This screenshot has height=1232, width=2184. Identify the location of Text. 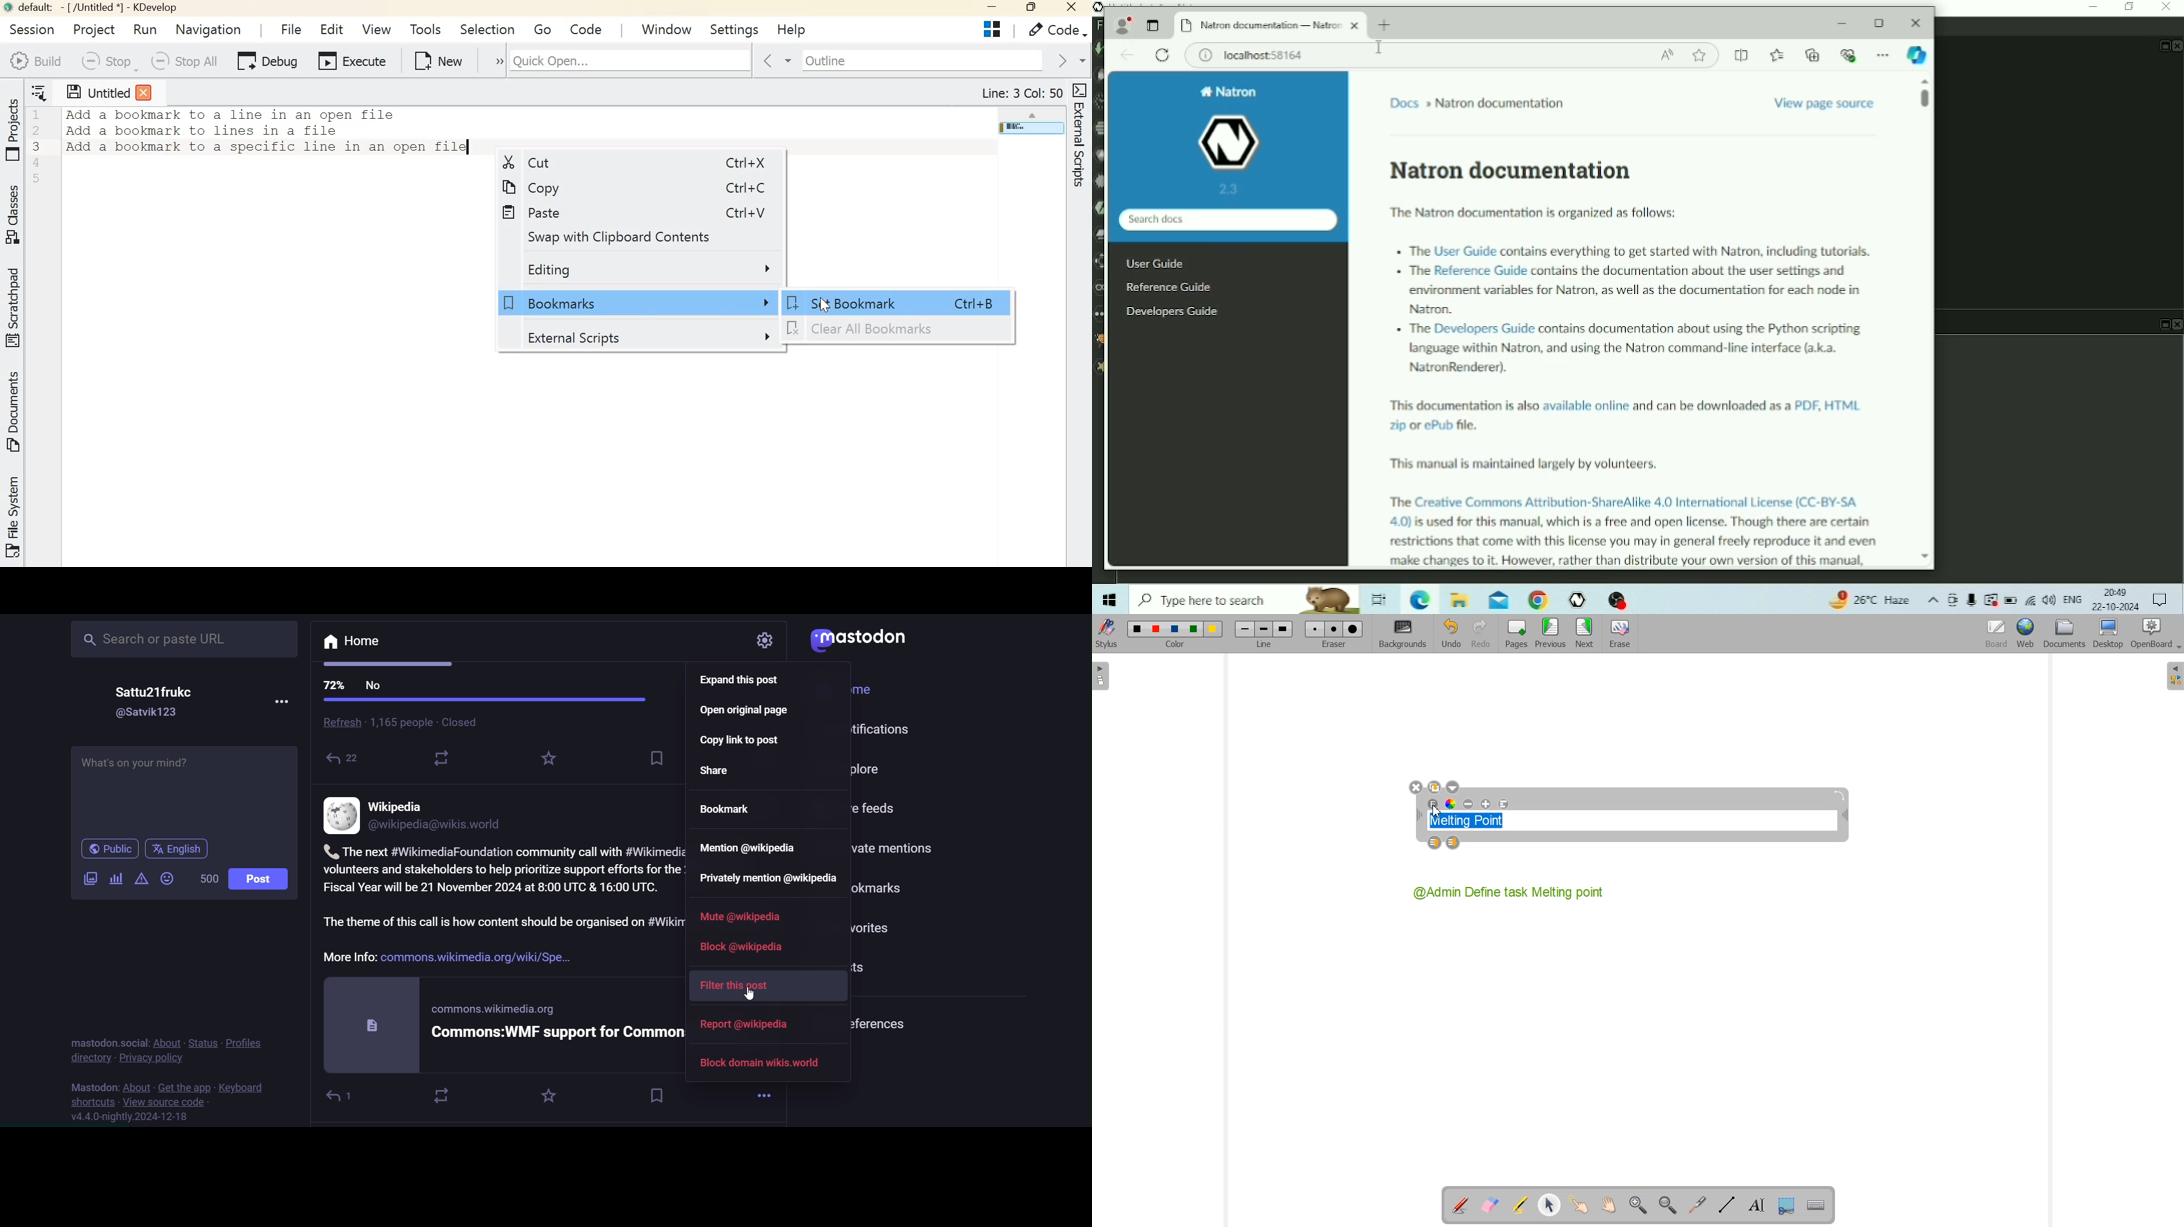
(268, 131).